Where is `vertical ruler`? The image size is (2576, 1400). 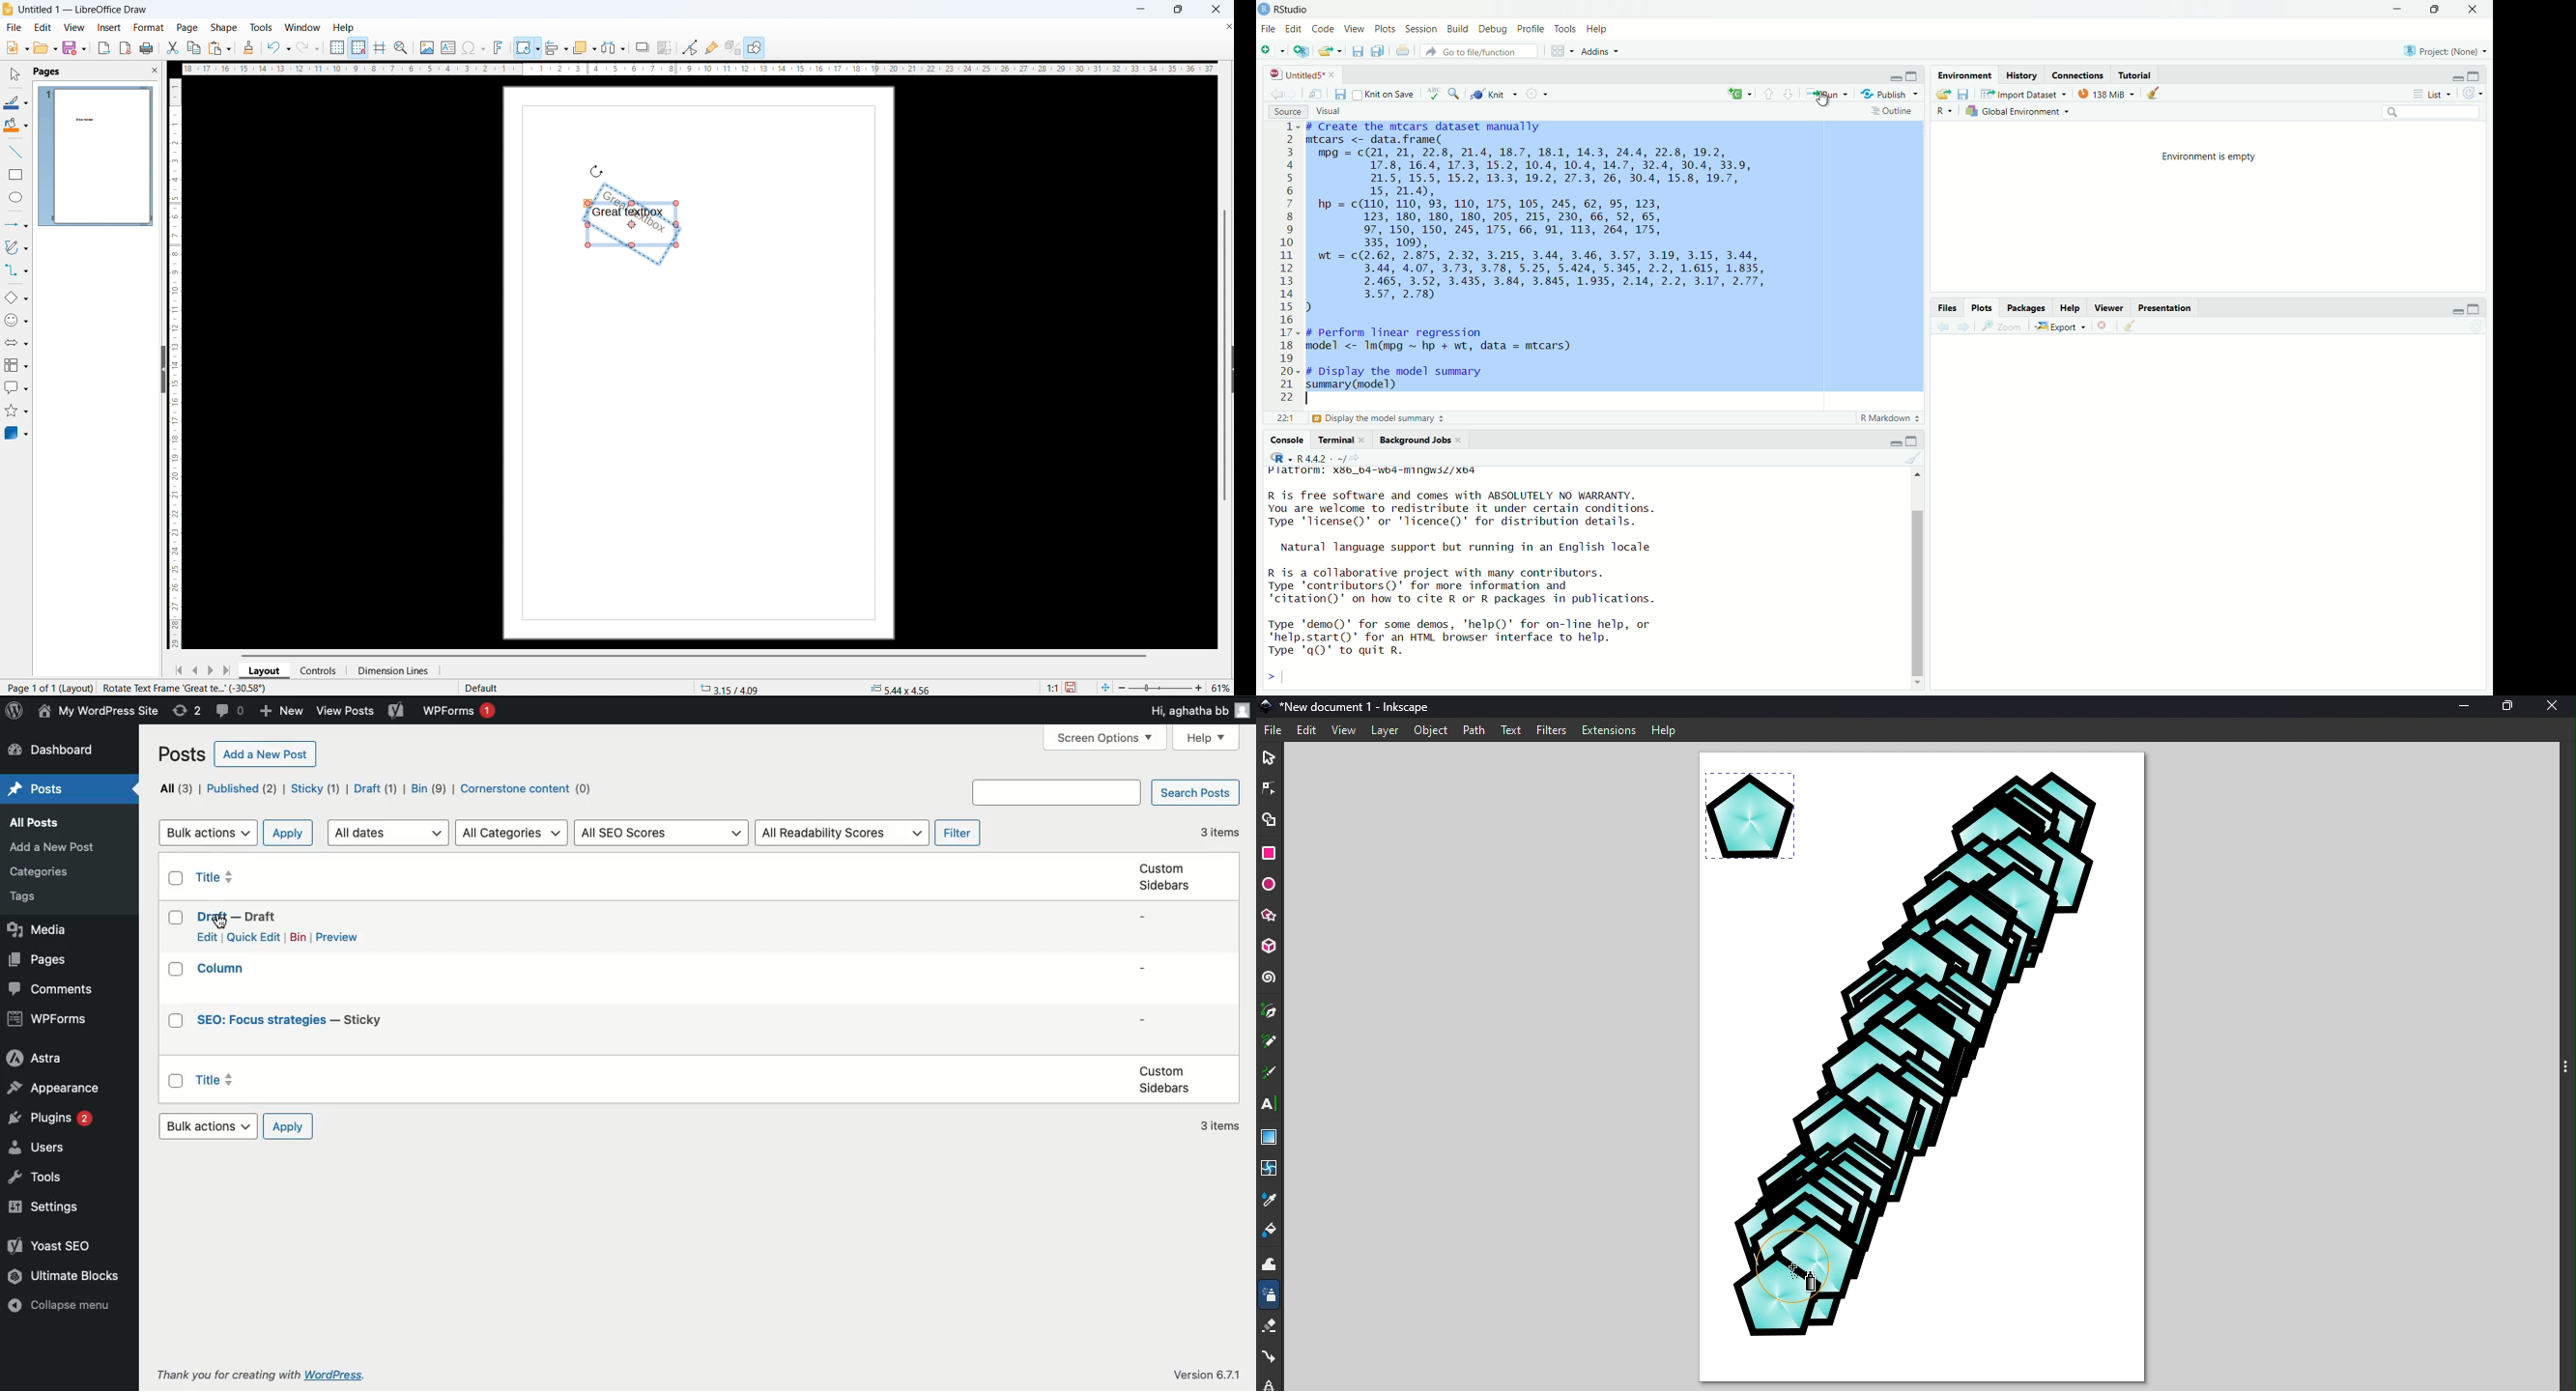
vertical ruler is located at coordinates (175, 363).